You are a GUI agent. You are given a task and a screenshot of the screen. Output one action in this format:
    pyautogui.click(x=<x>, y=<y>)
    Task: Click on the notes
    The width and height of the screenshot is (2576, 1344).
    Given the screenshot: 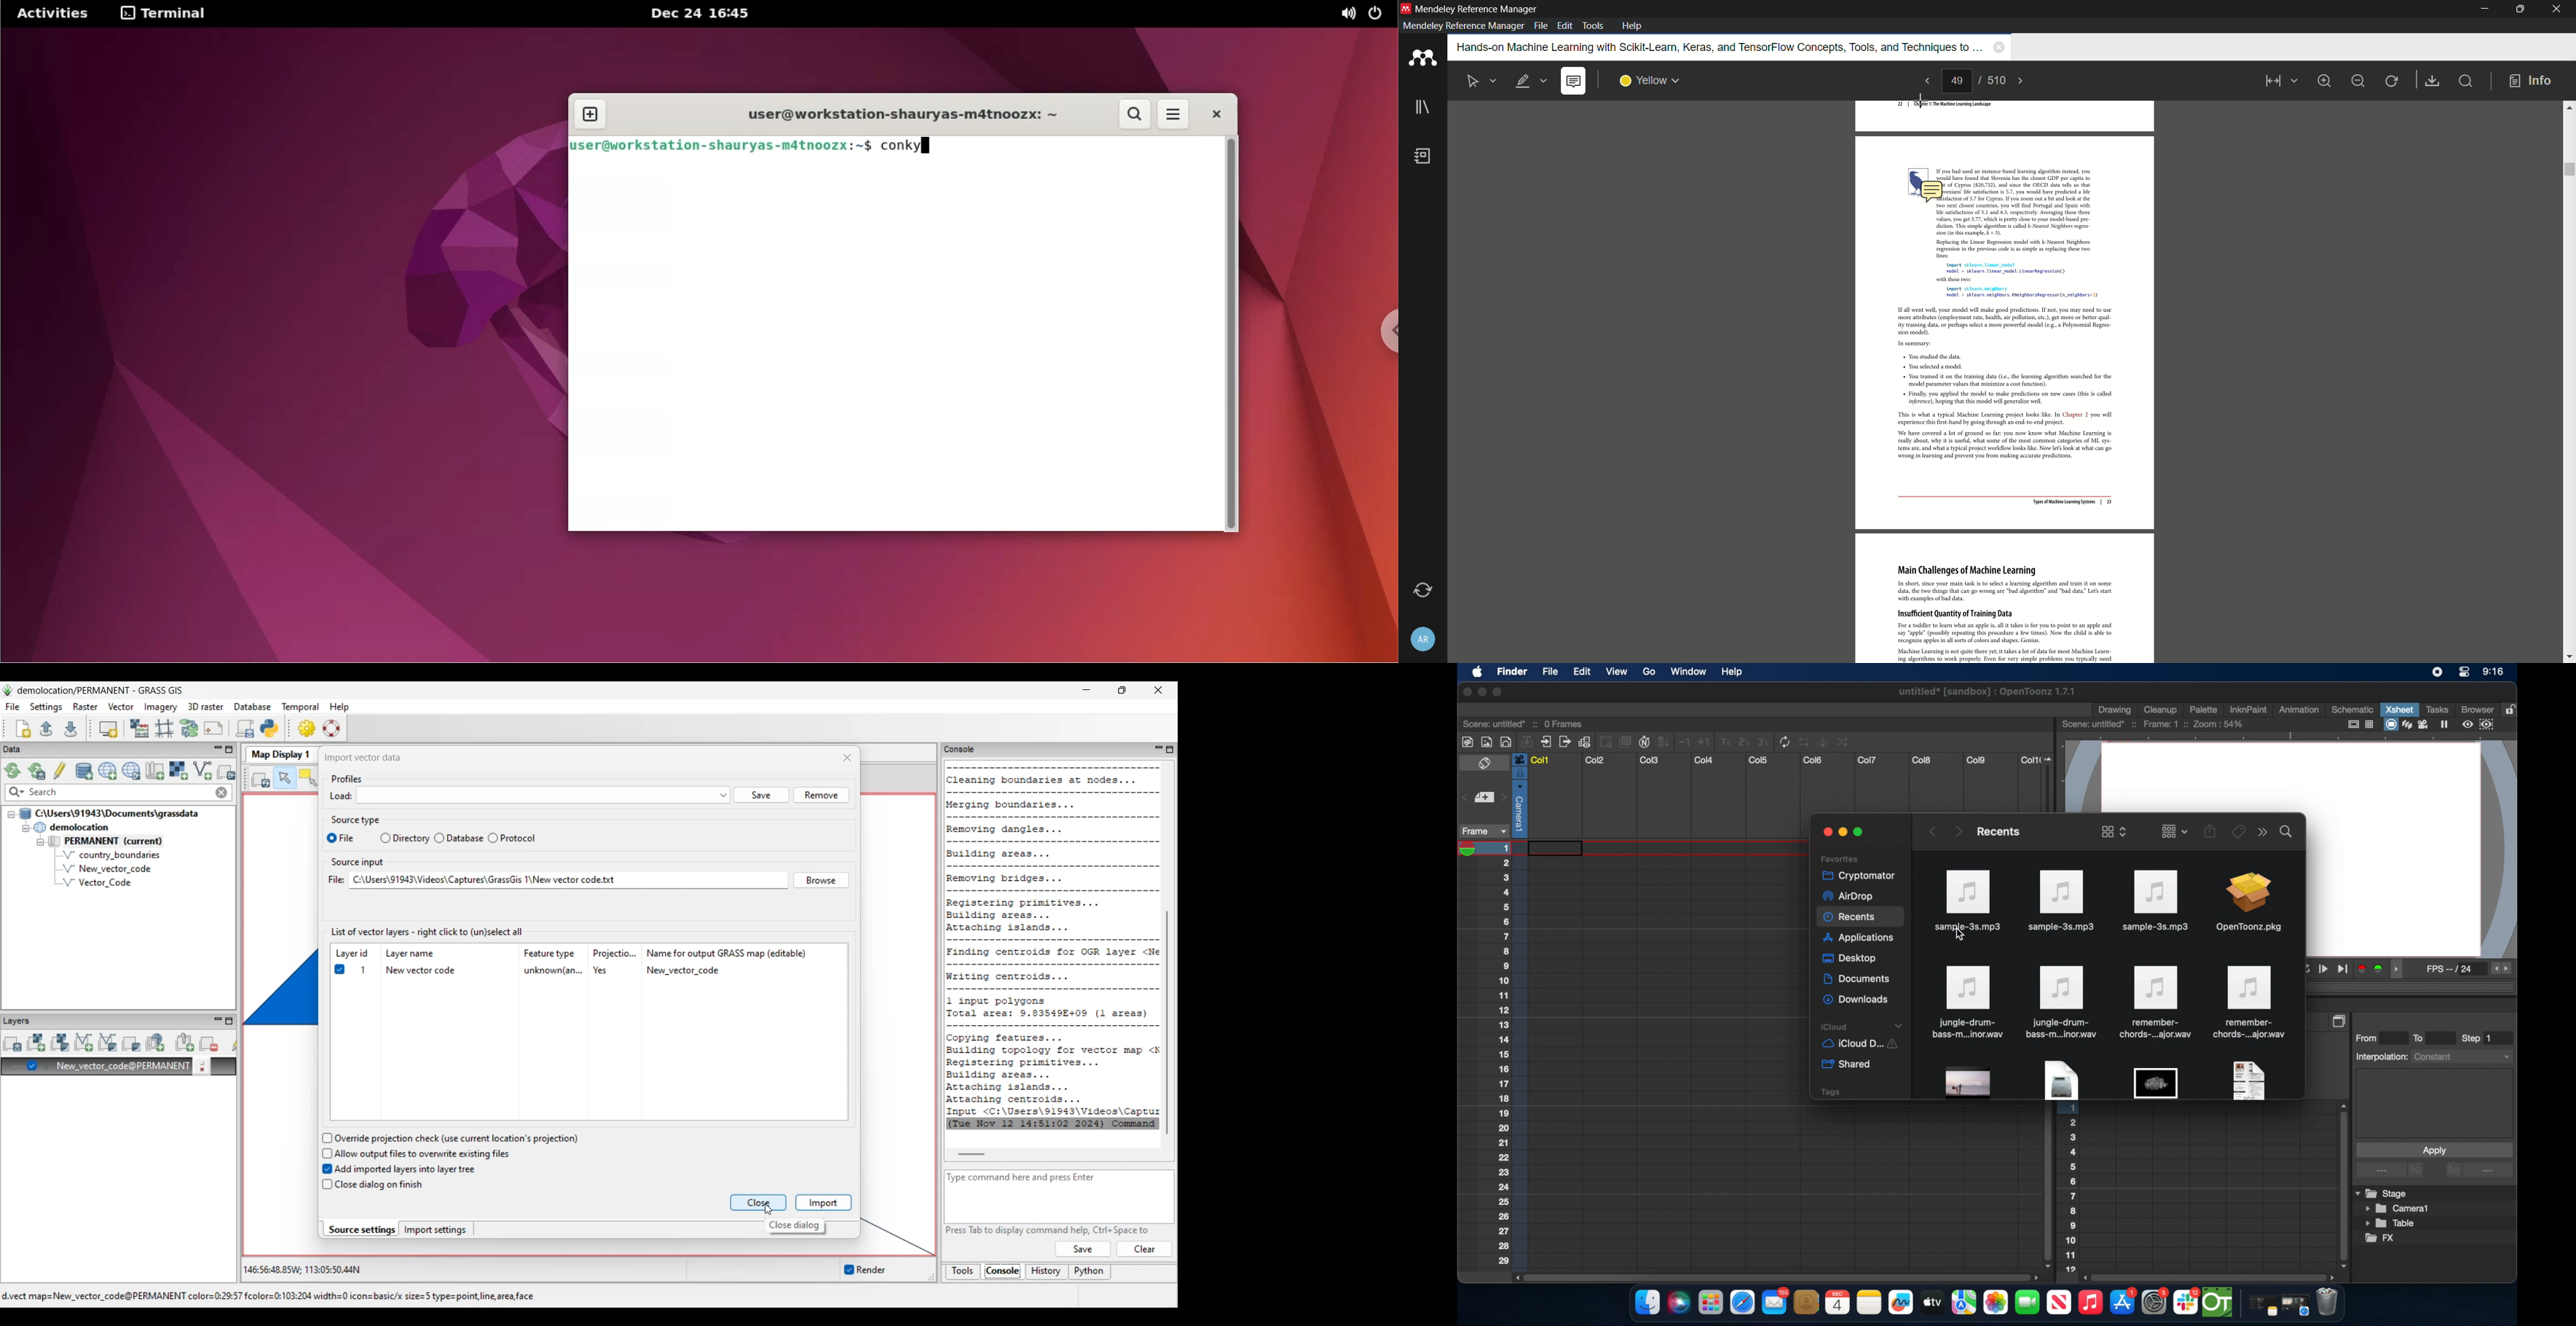 What is the action you would take?
    pyautogui.click(x=2261, y=1306)
    